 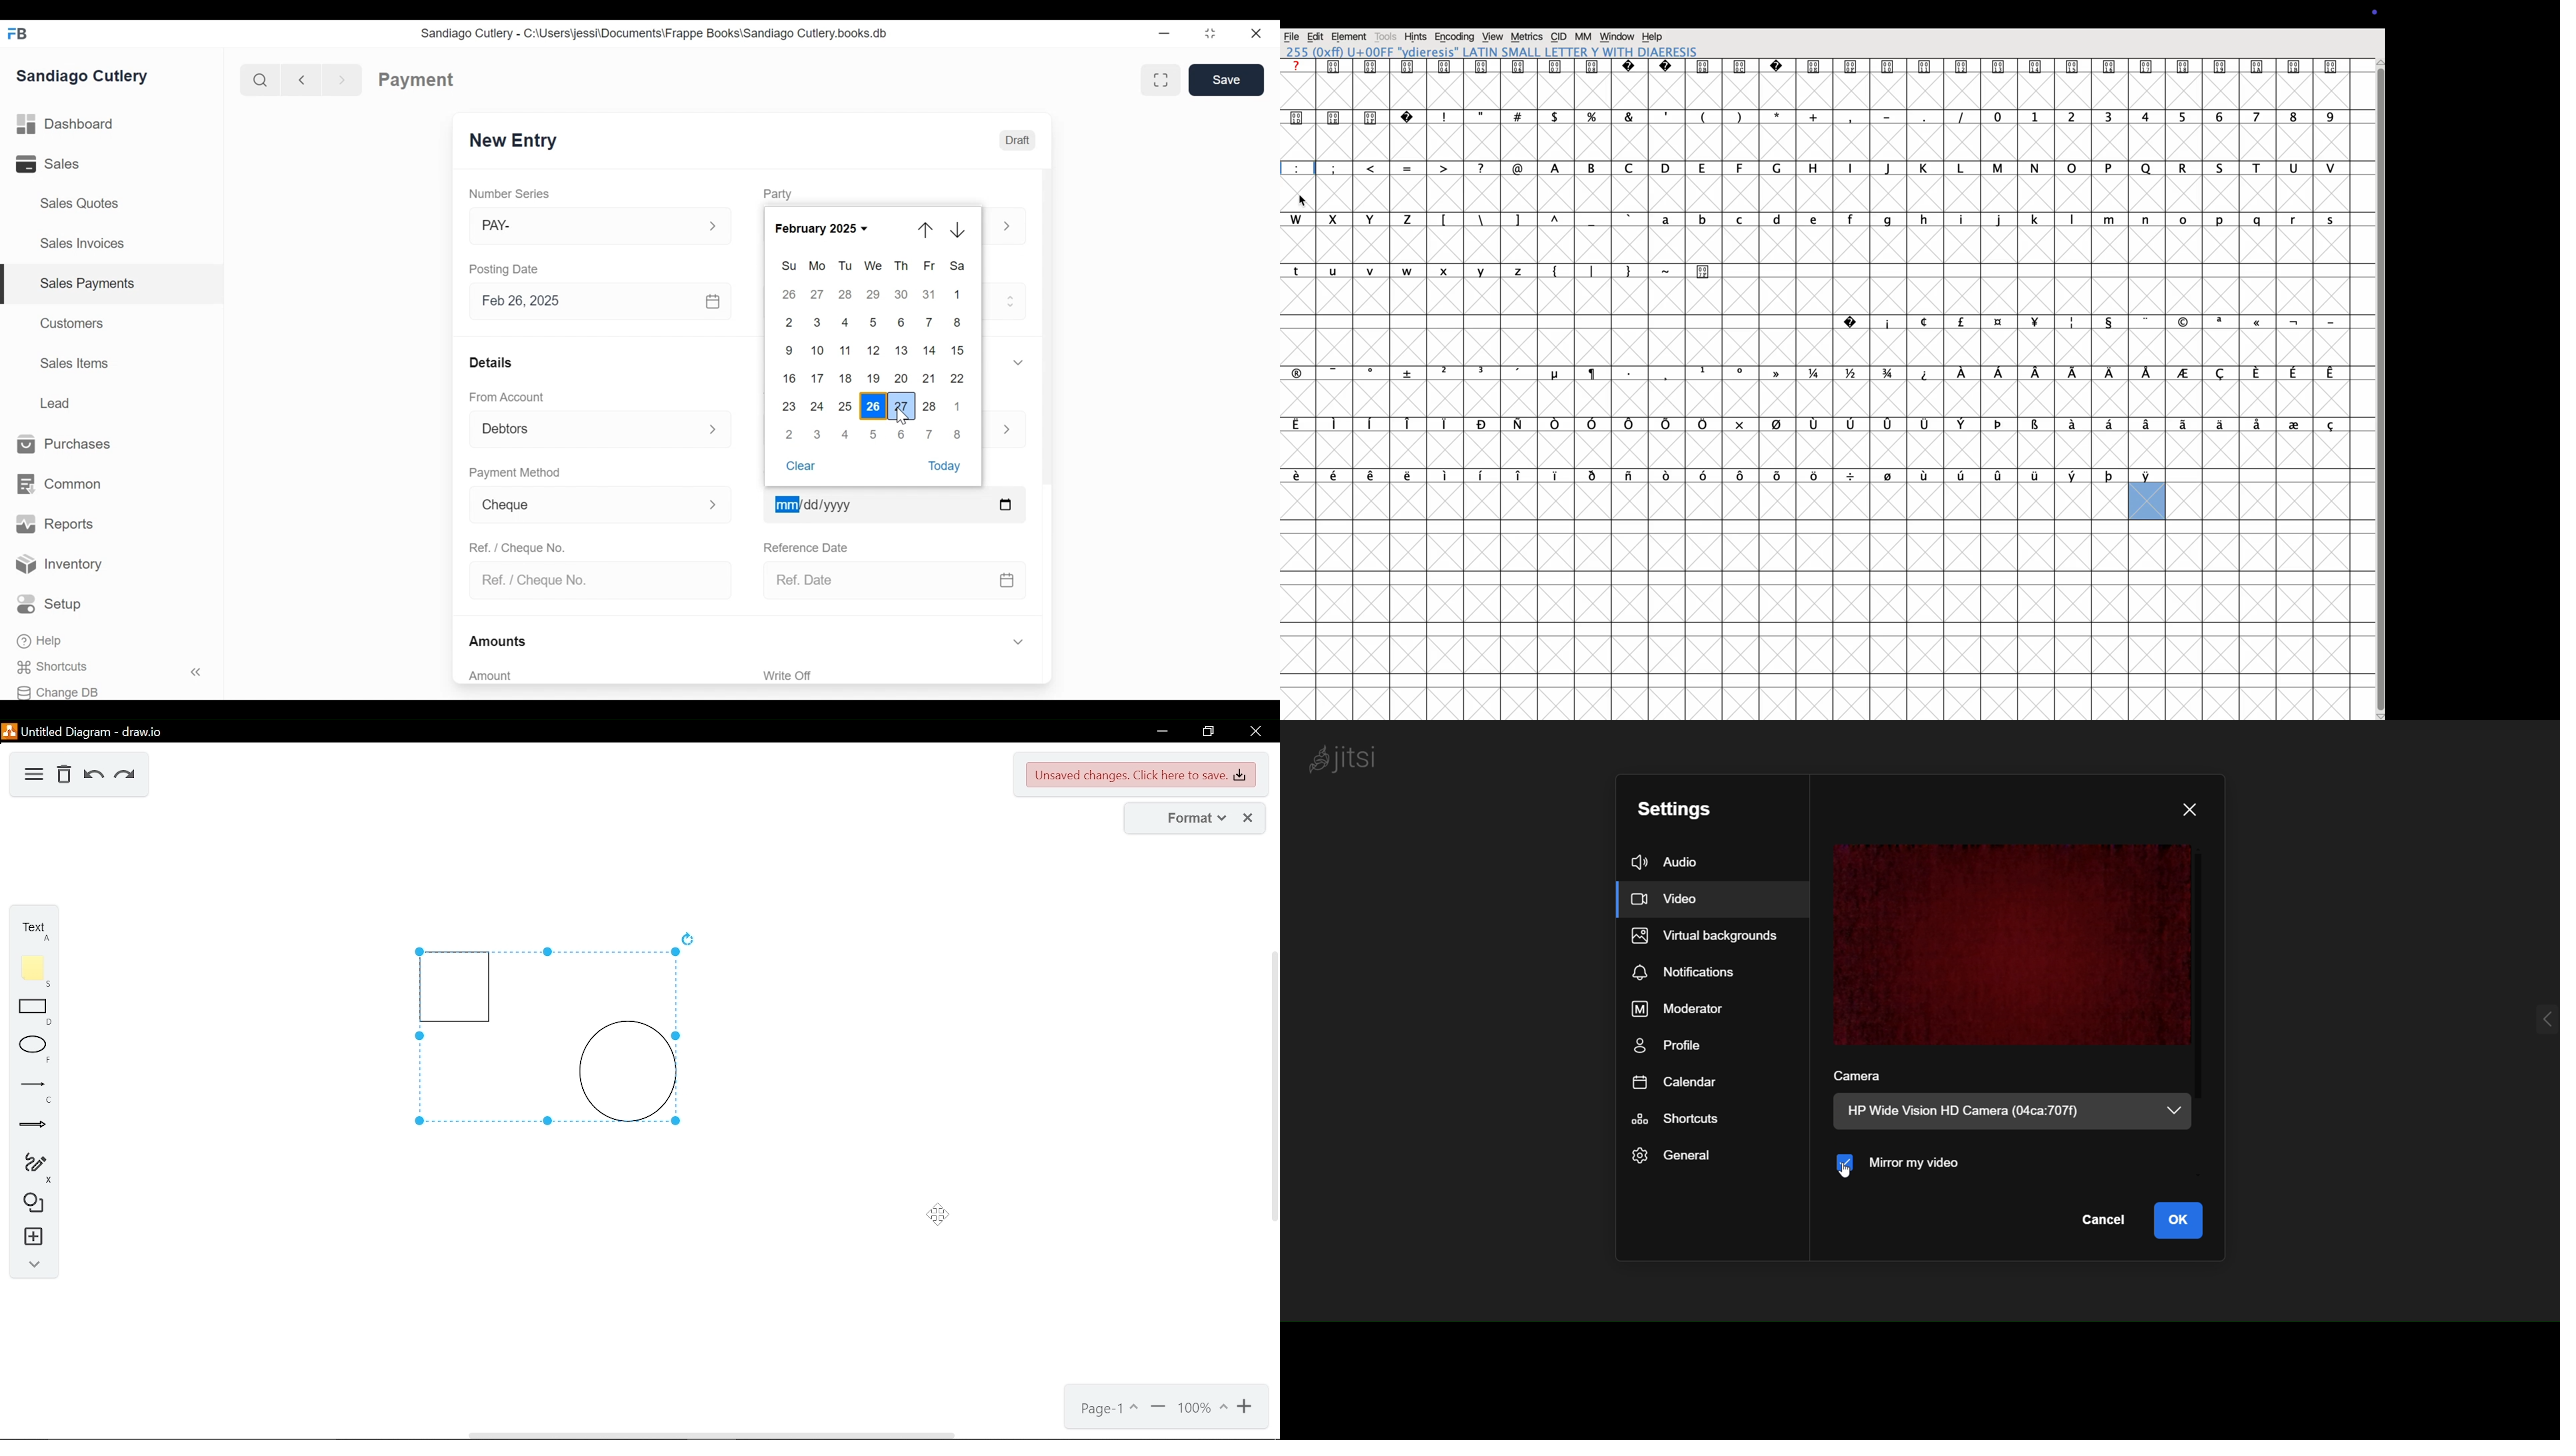 I want to click on Fr, so click(x=930, y=266).